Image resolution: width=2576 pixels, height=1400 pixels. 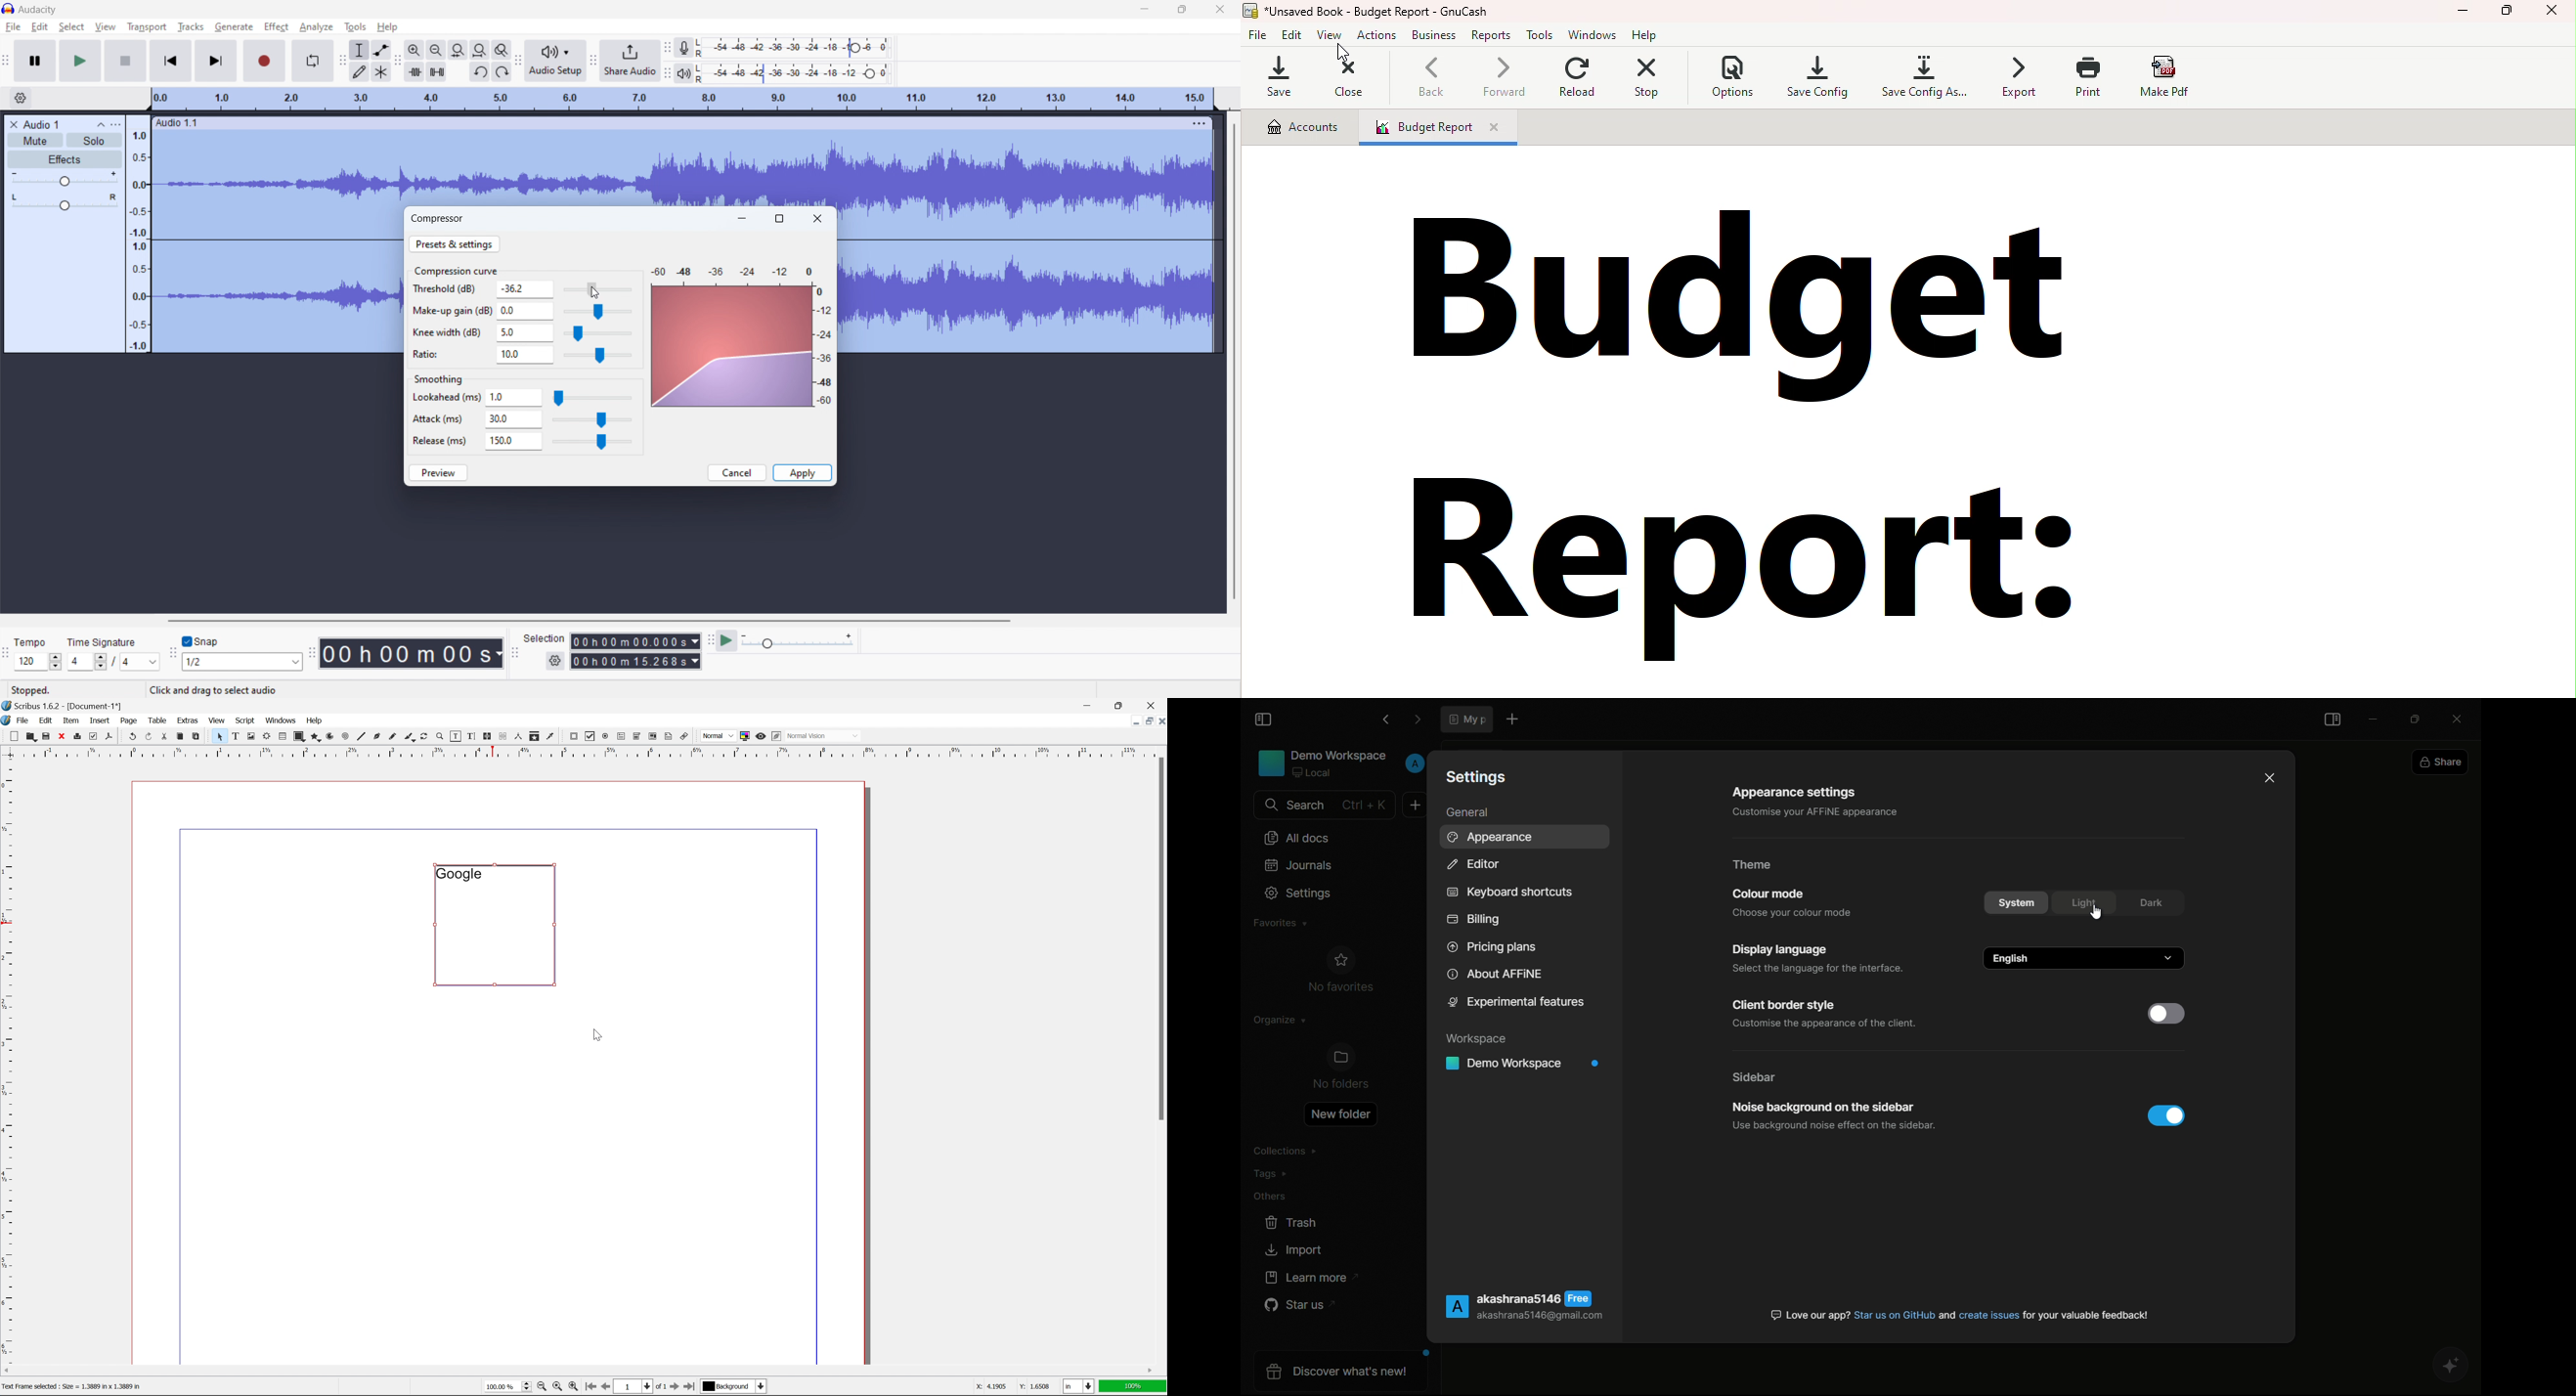 What do you see at coordinates (718, 735) in the screenshot?
I see `normal` at bounding box center [718, 735].